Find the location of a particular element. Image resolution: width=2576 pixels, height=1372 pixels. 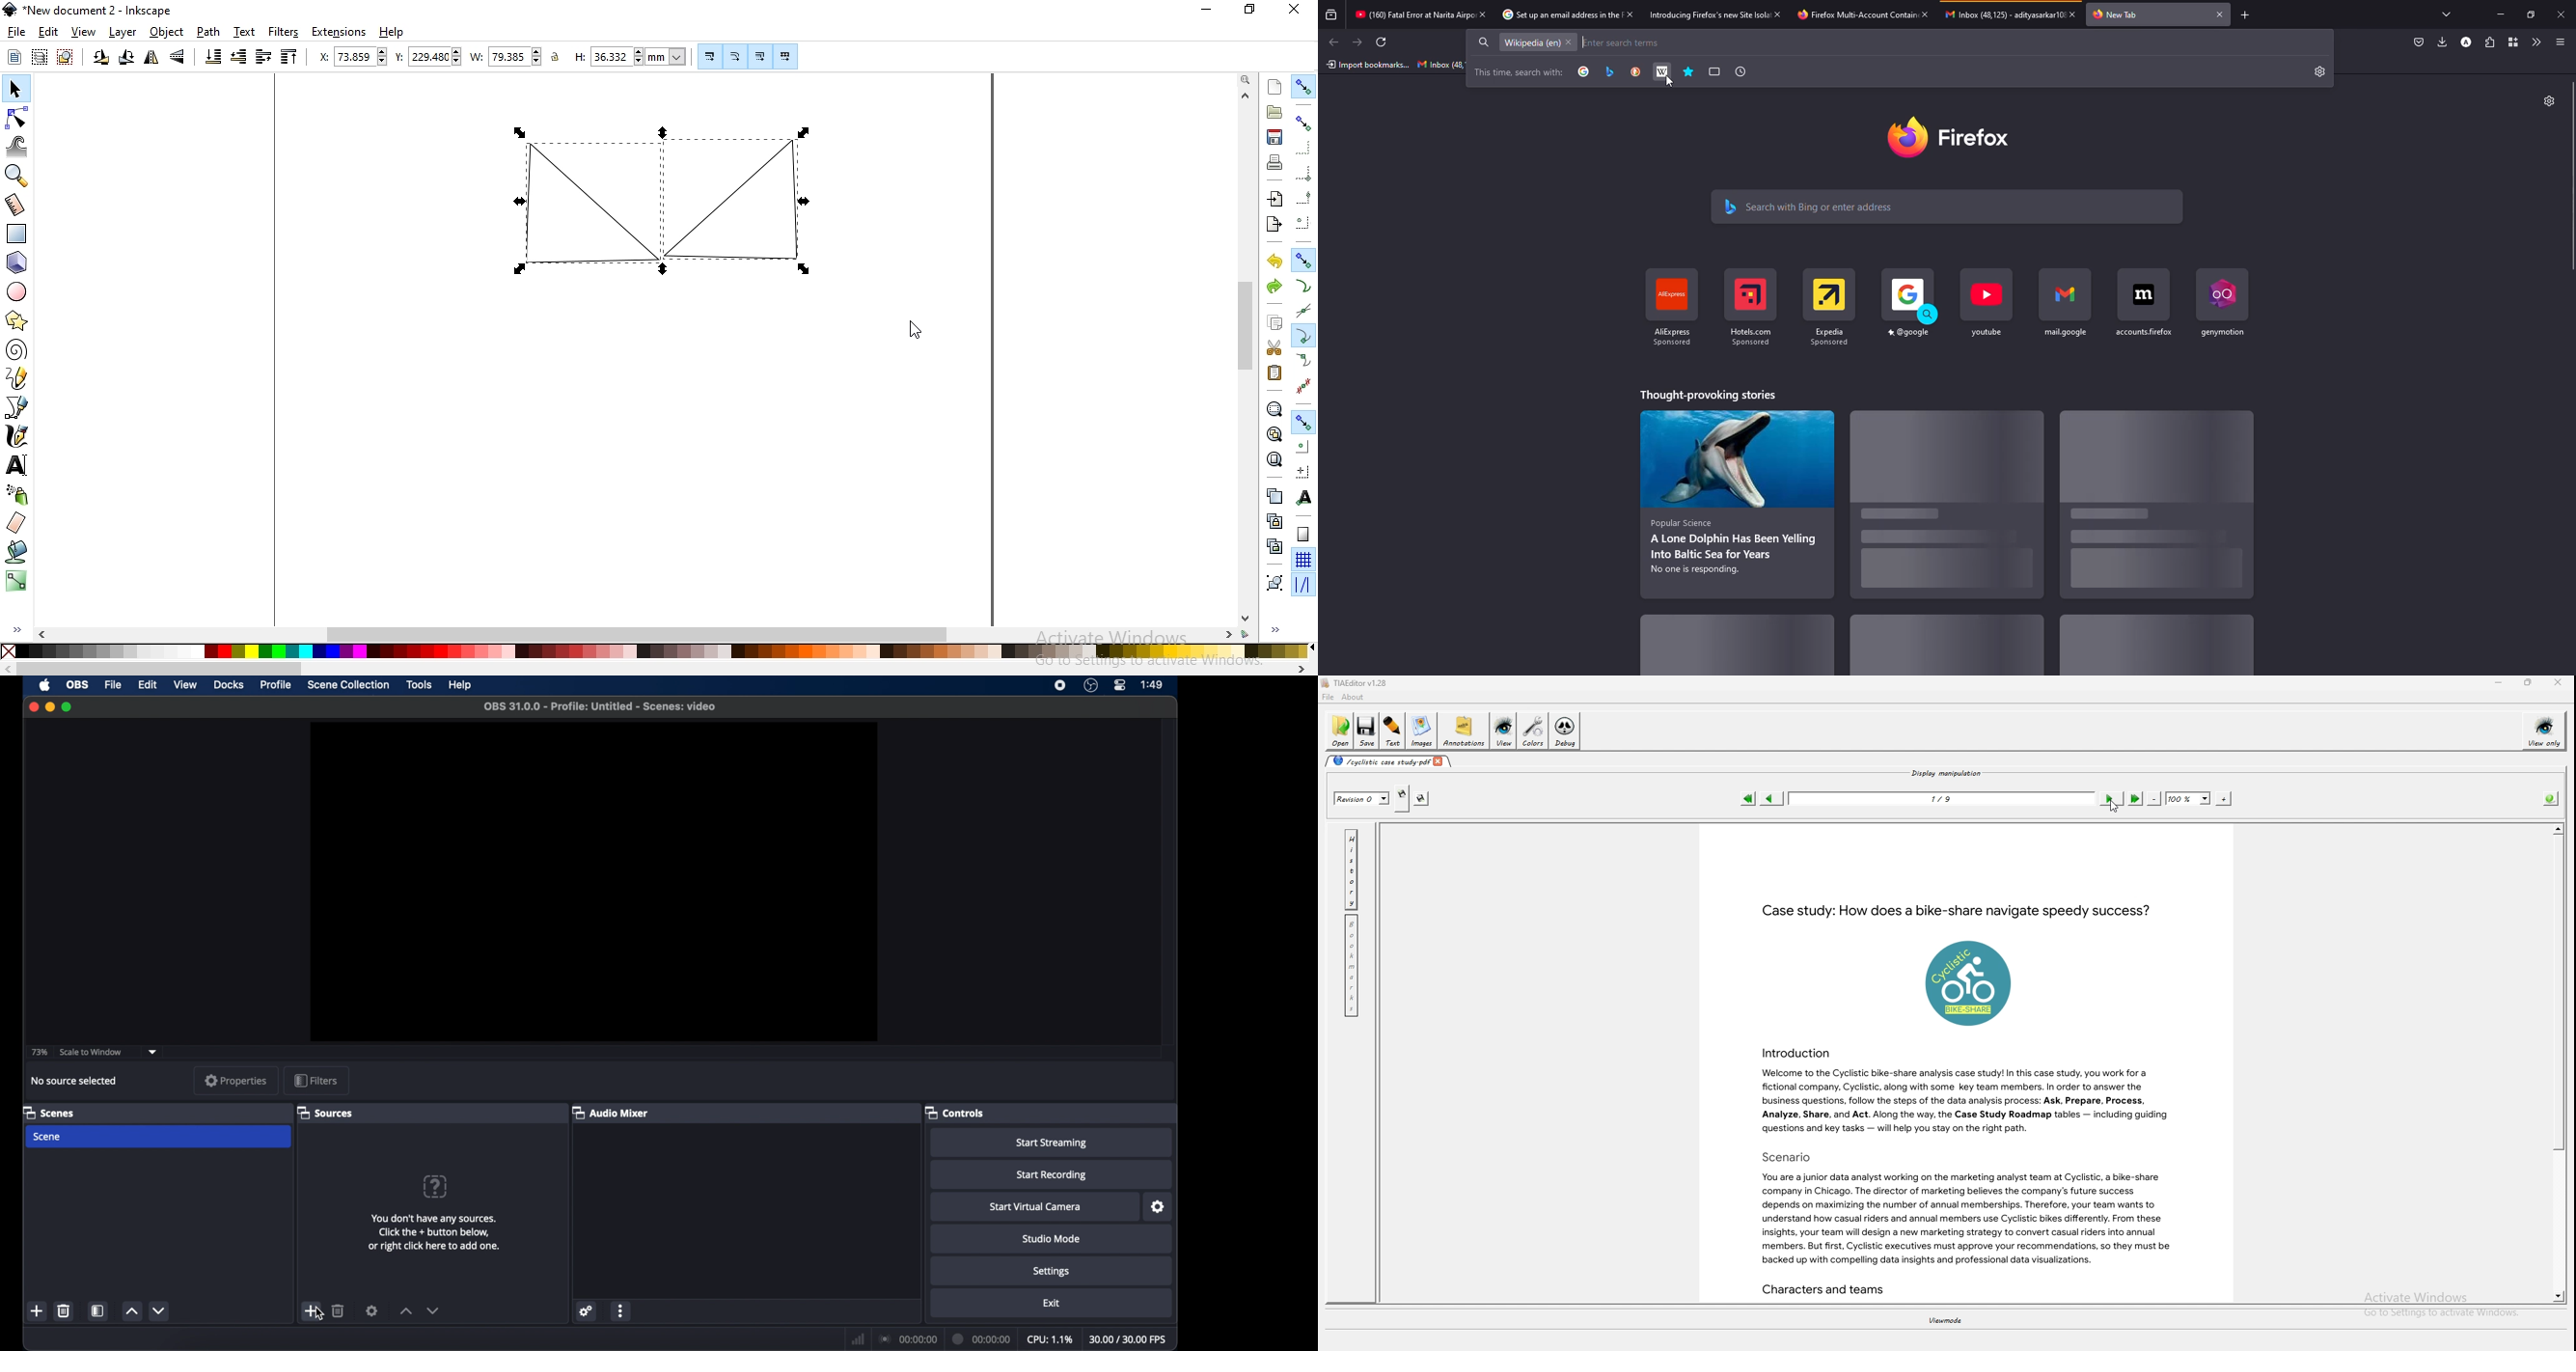

zoom to fit drawing in window is located at coordinates (1274, 432).